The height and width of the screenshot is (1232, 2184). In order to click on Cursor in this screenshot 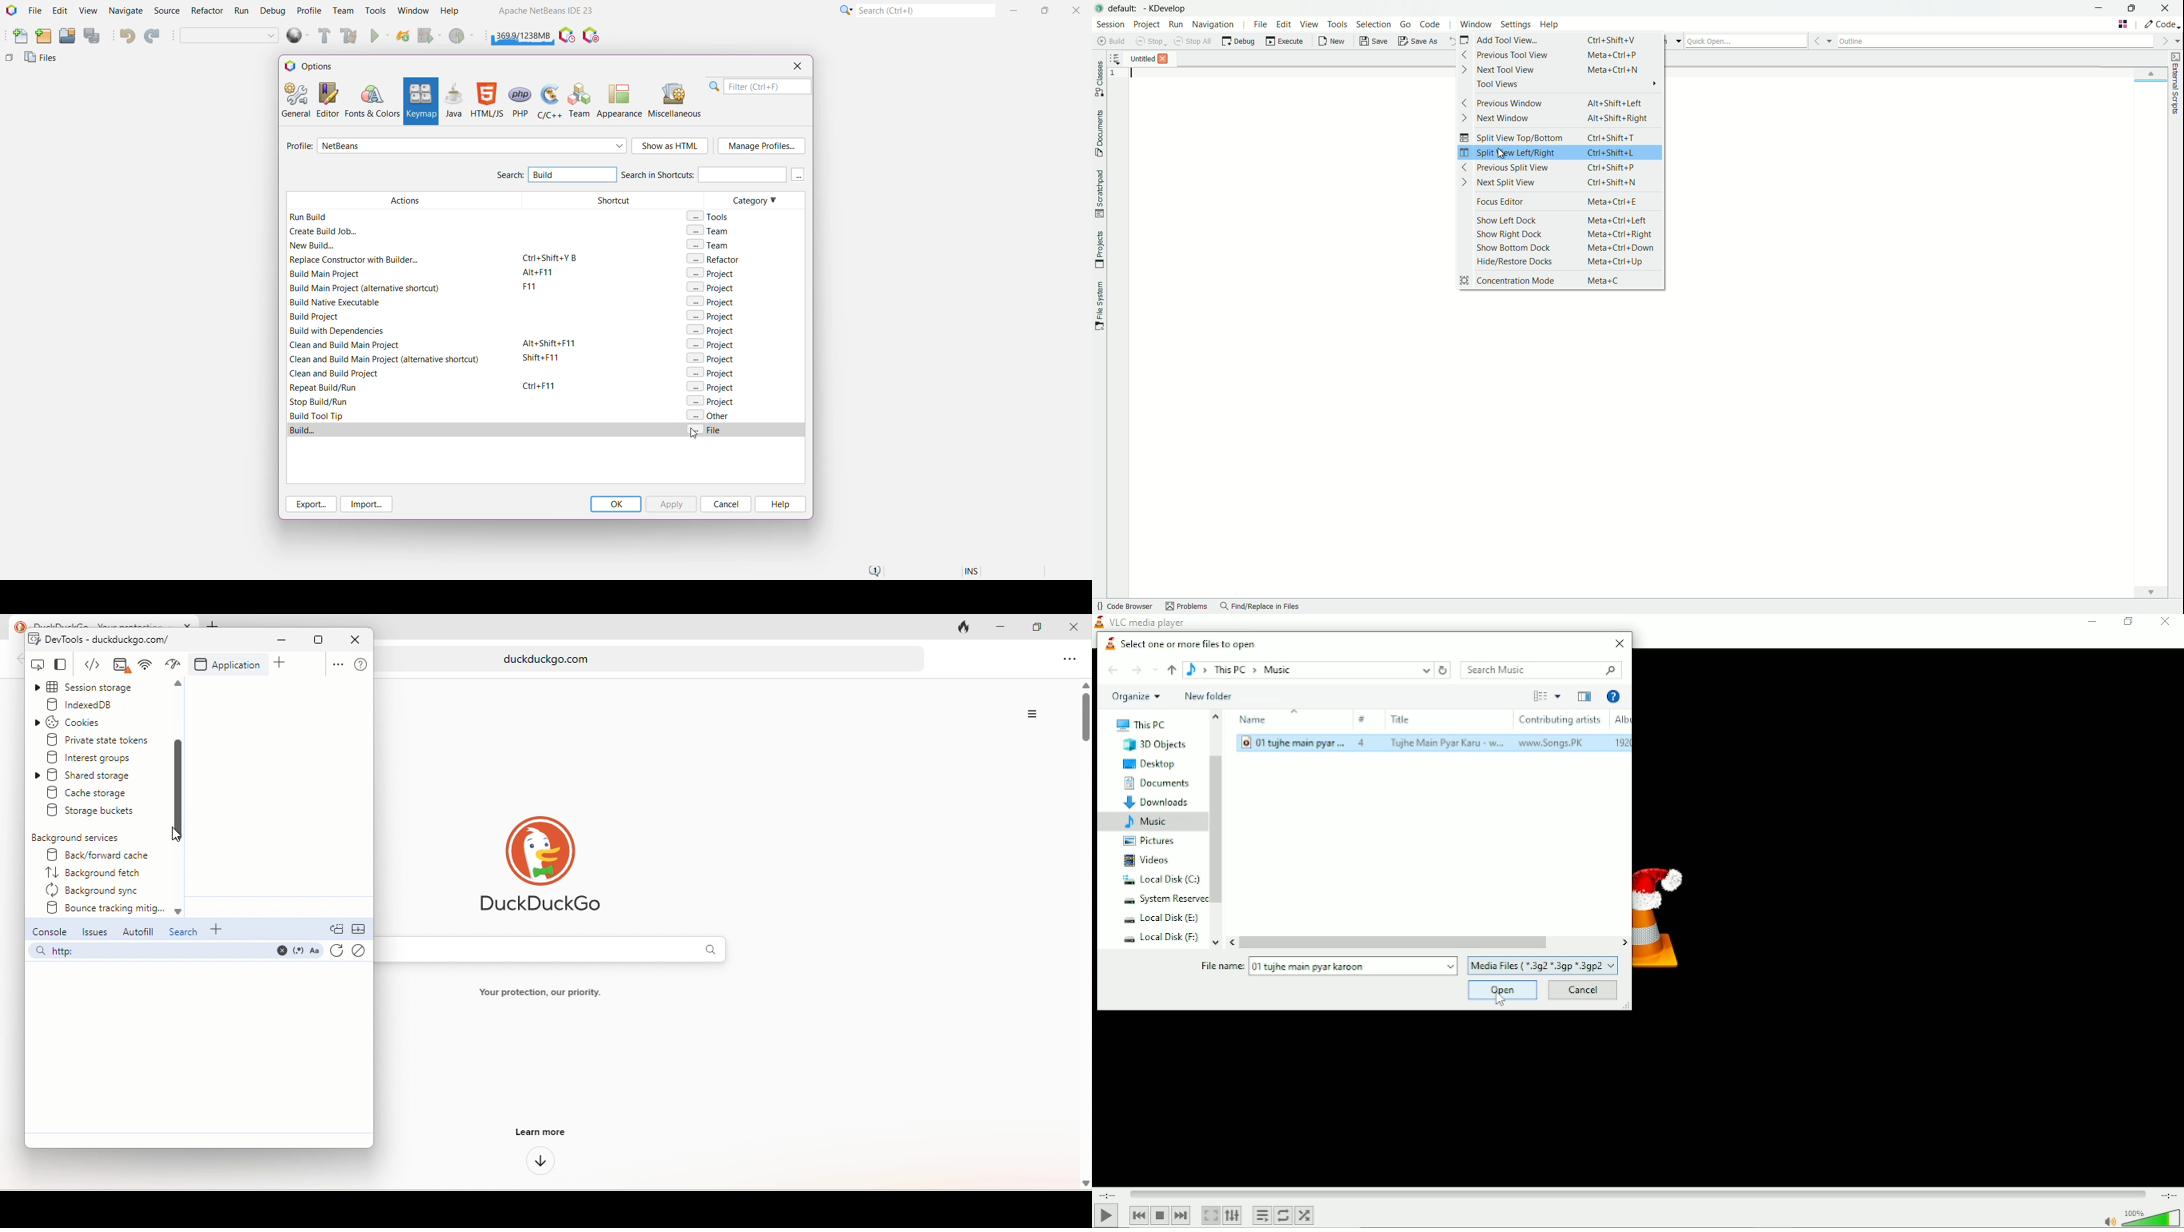, I will do `click(1500, 999)`.